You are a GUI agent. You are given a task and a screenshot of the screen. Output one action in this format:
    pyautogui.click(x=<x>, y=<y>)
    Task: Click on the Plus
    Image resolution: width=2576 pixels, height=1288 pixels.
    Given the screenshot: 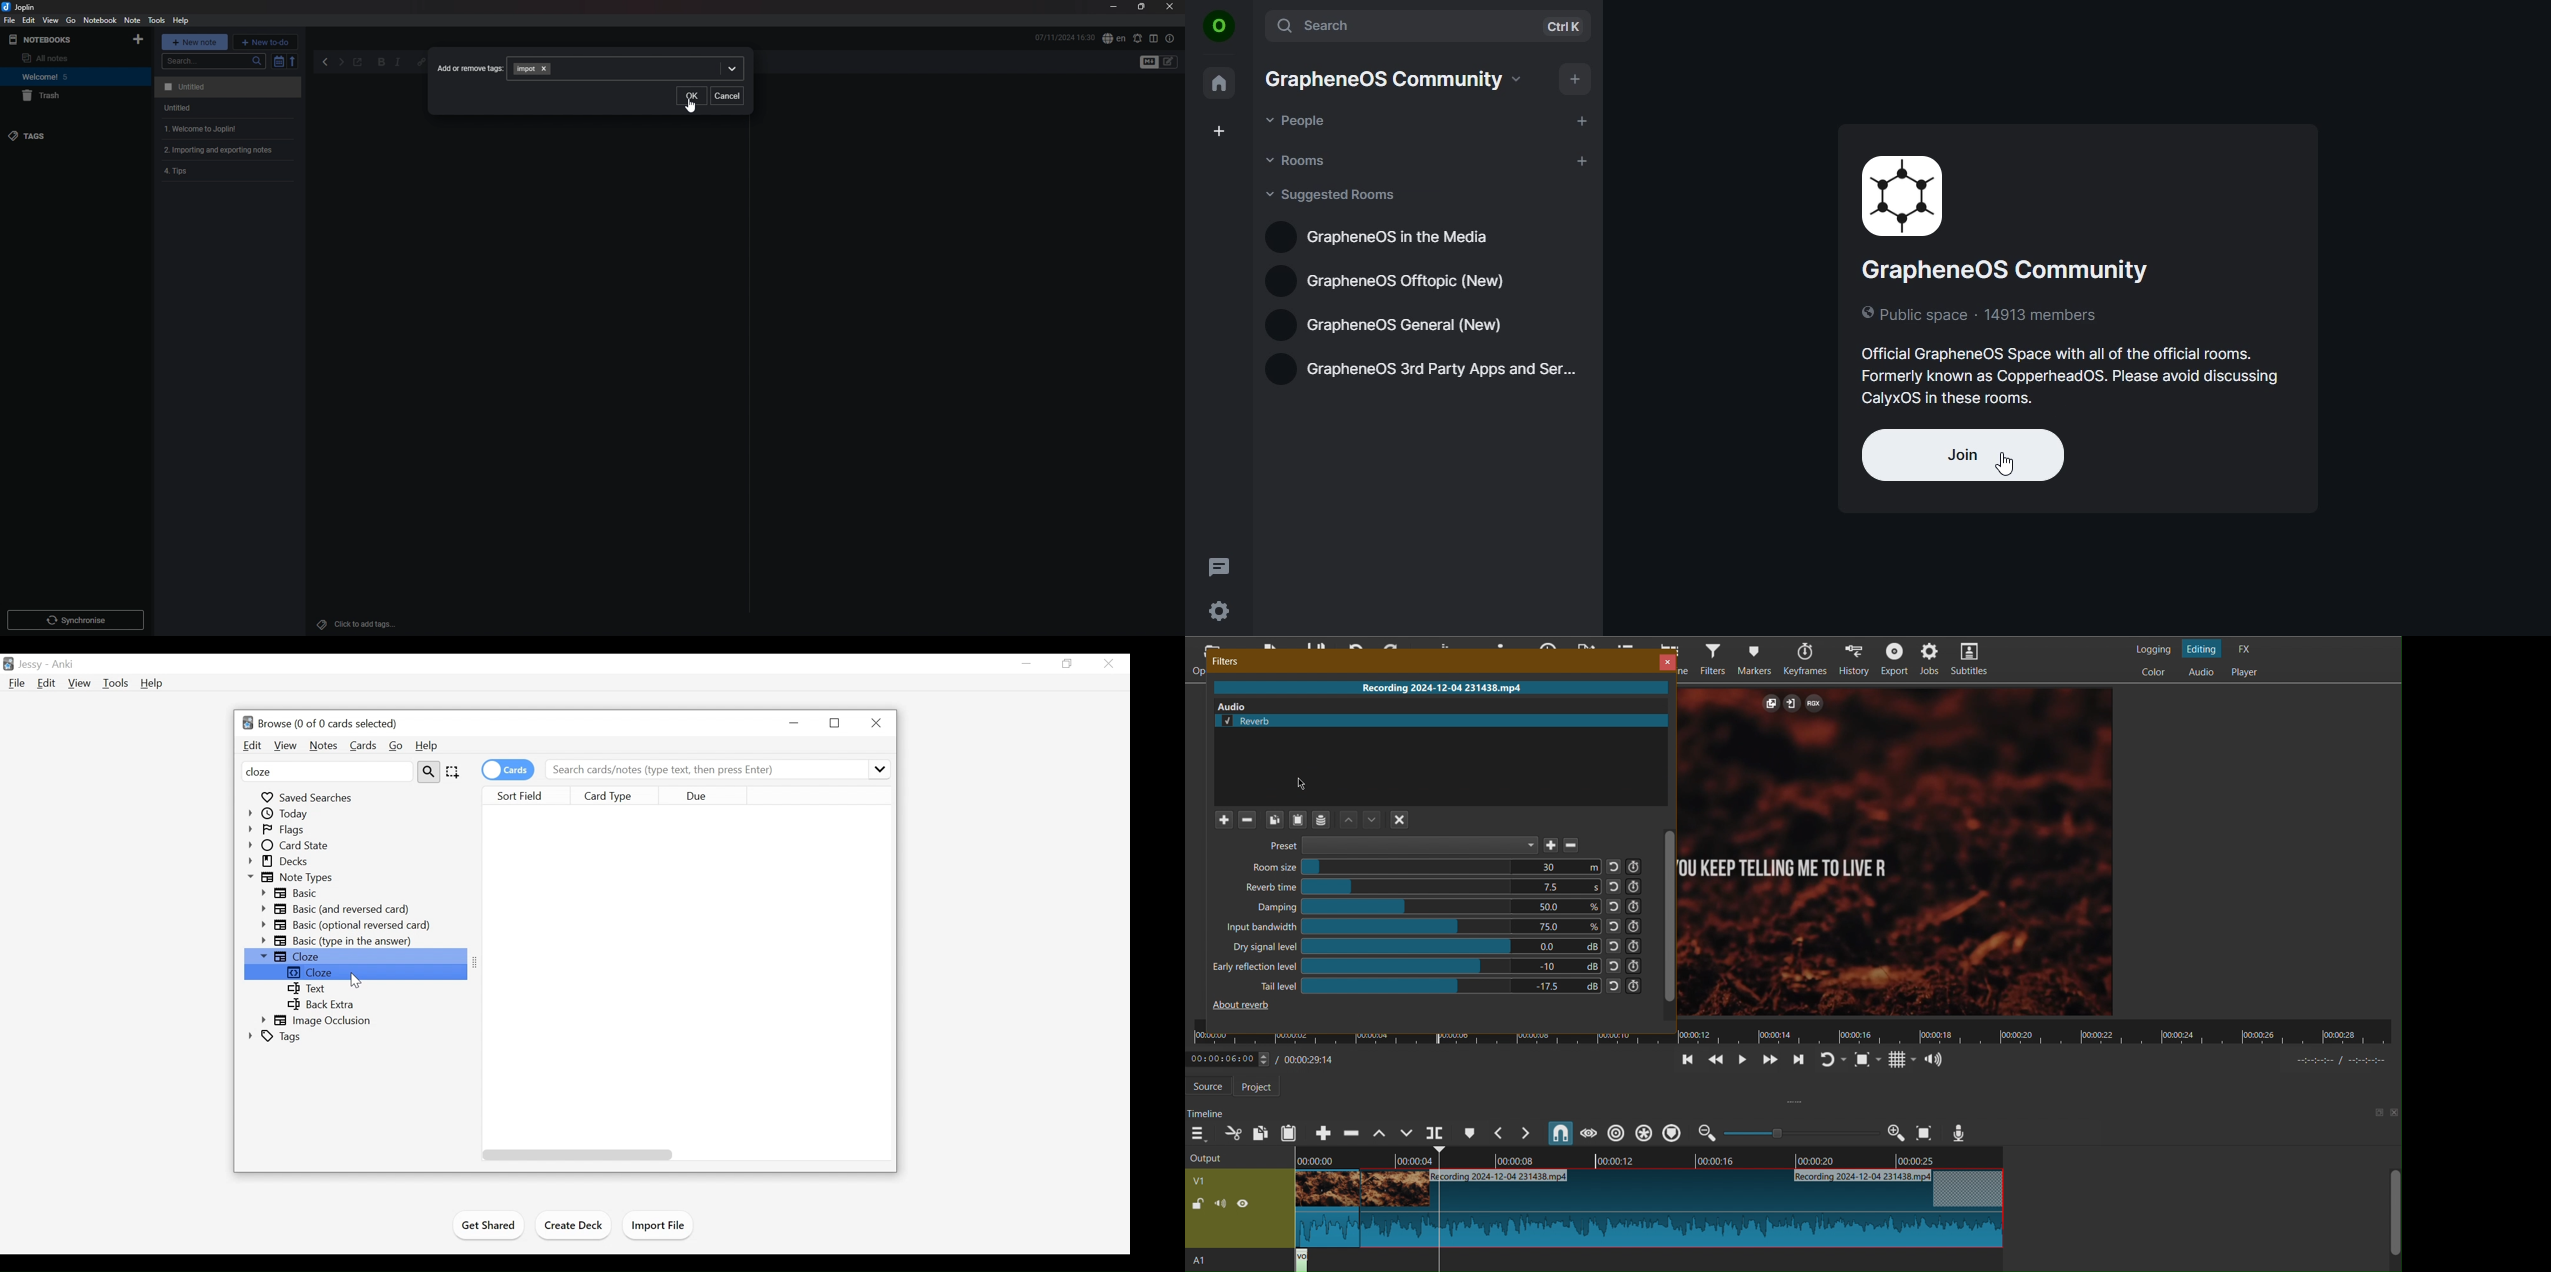 What is the action you would take?
    pyautogui.click(x=1226, y=821)
    